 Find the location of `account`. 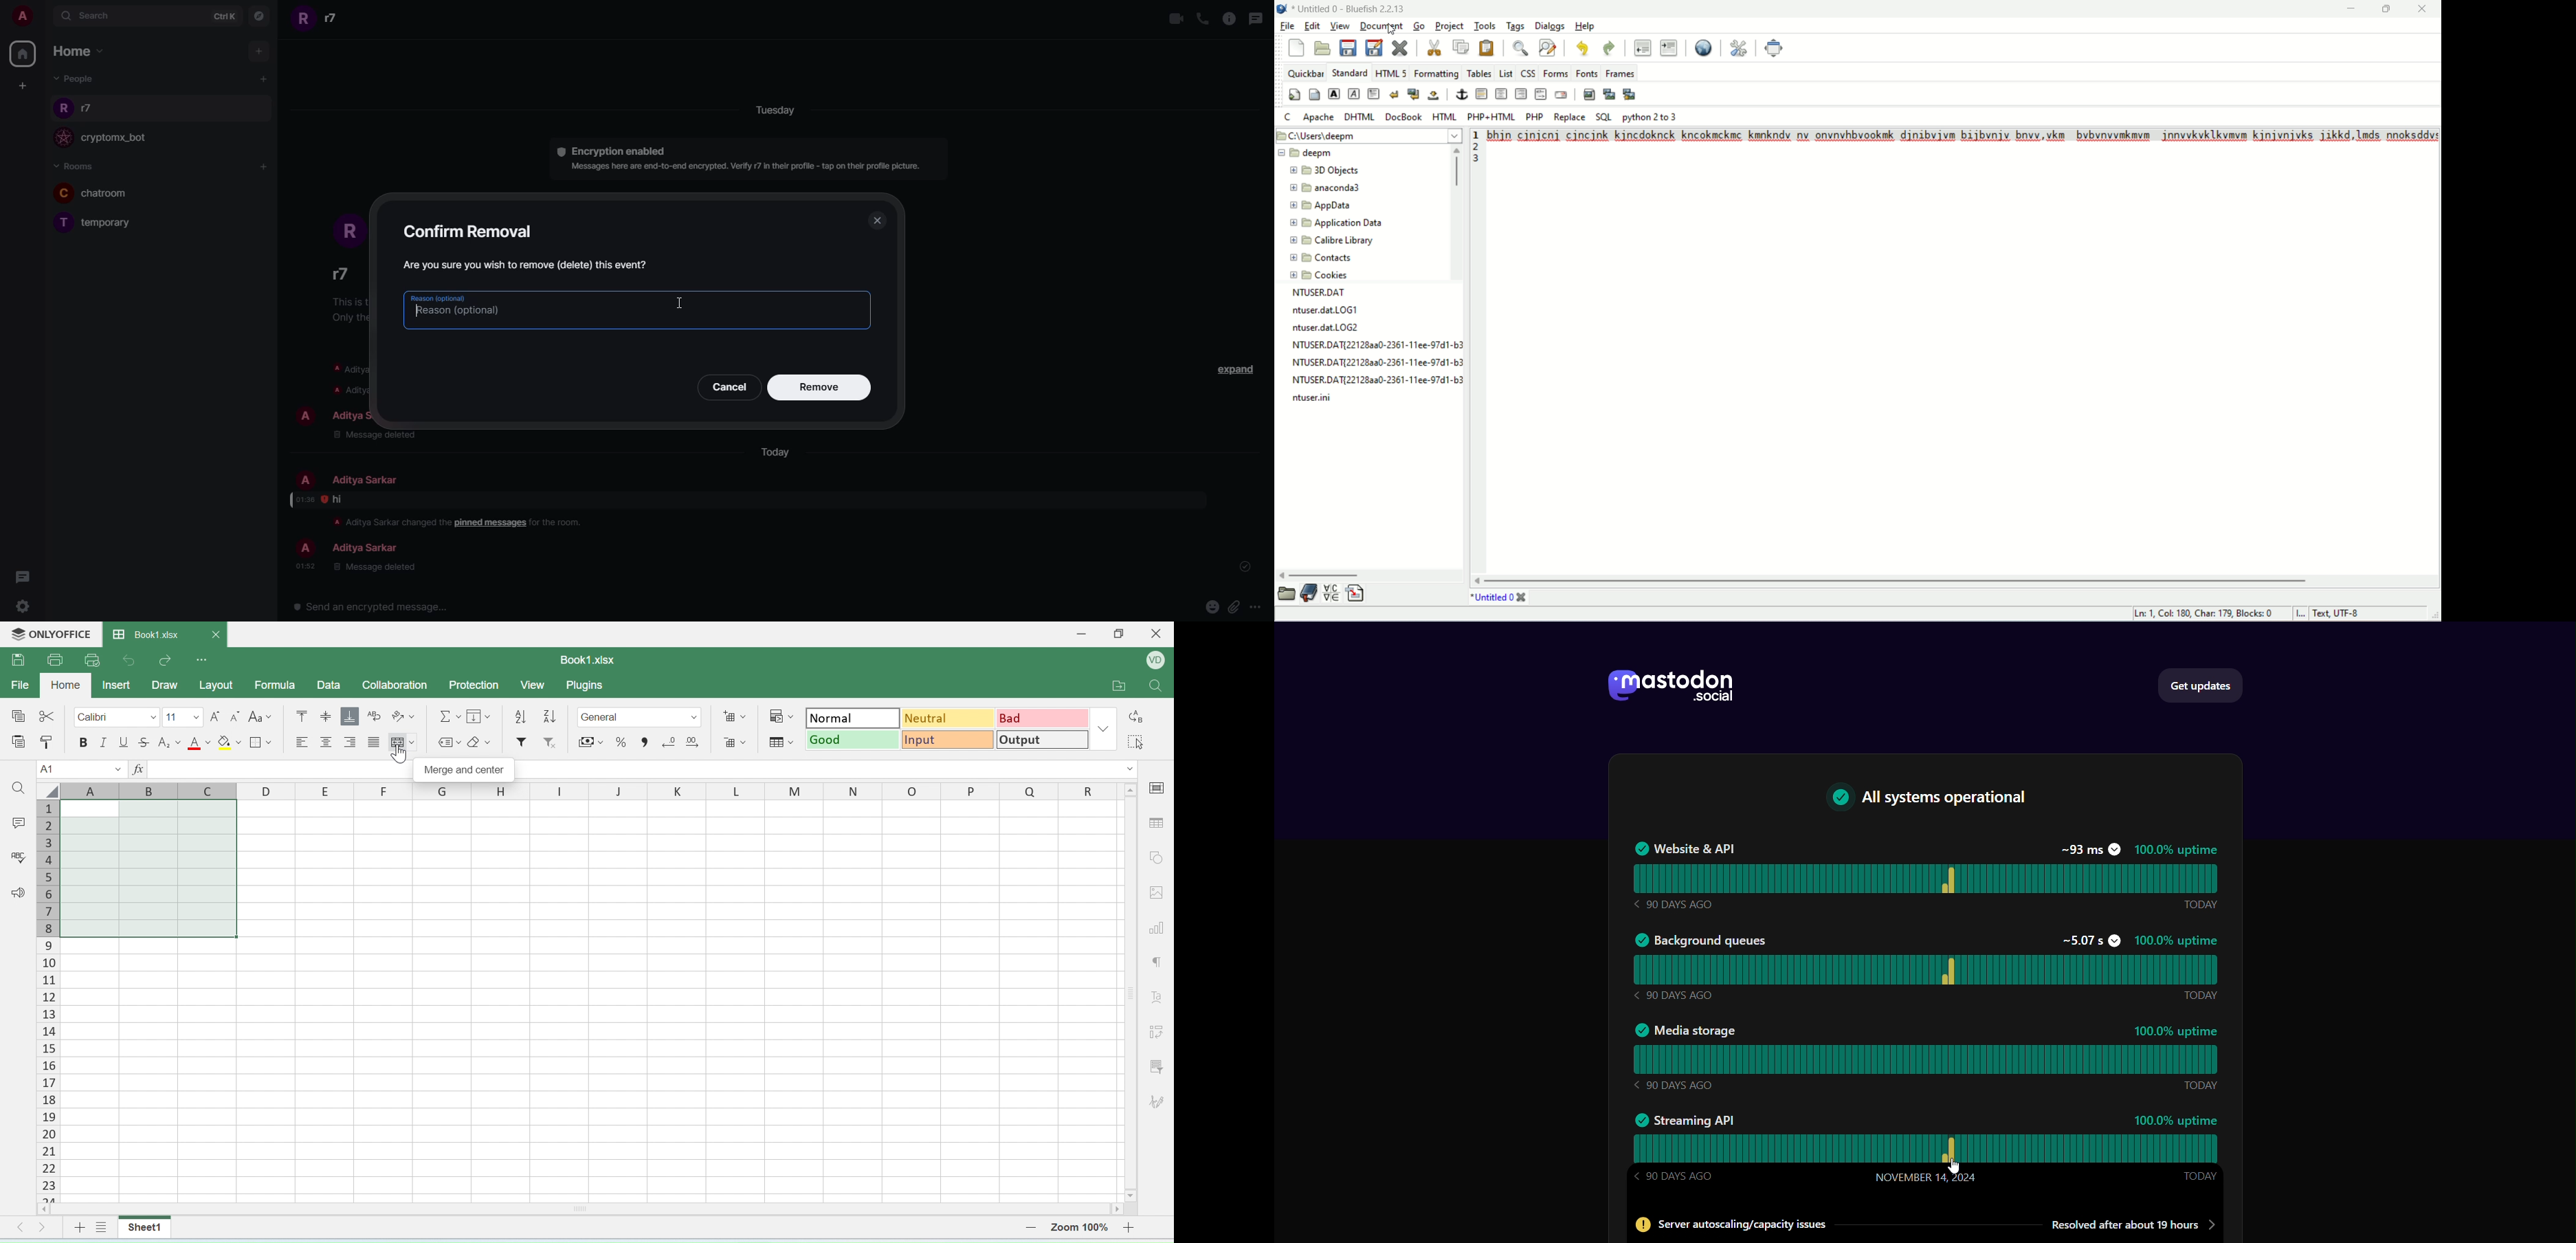

account is located at coordinates (24, 17).